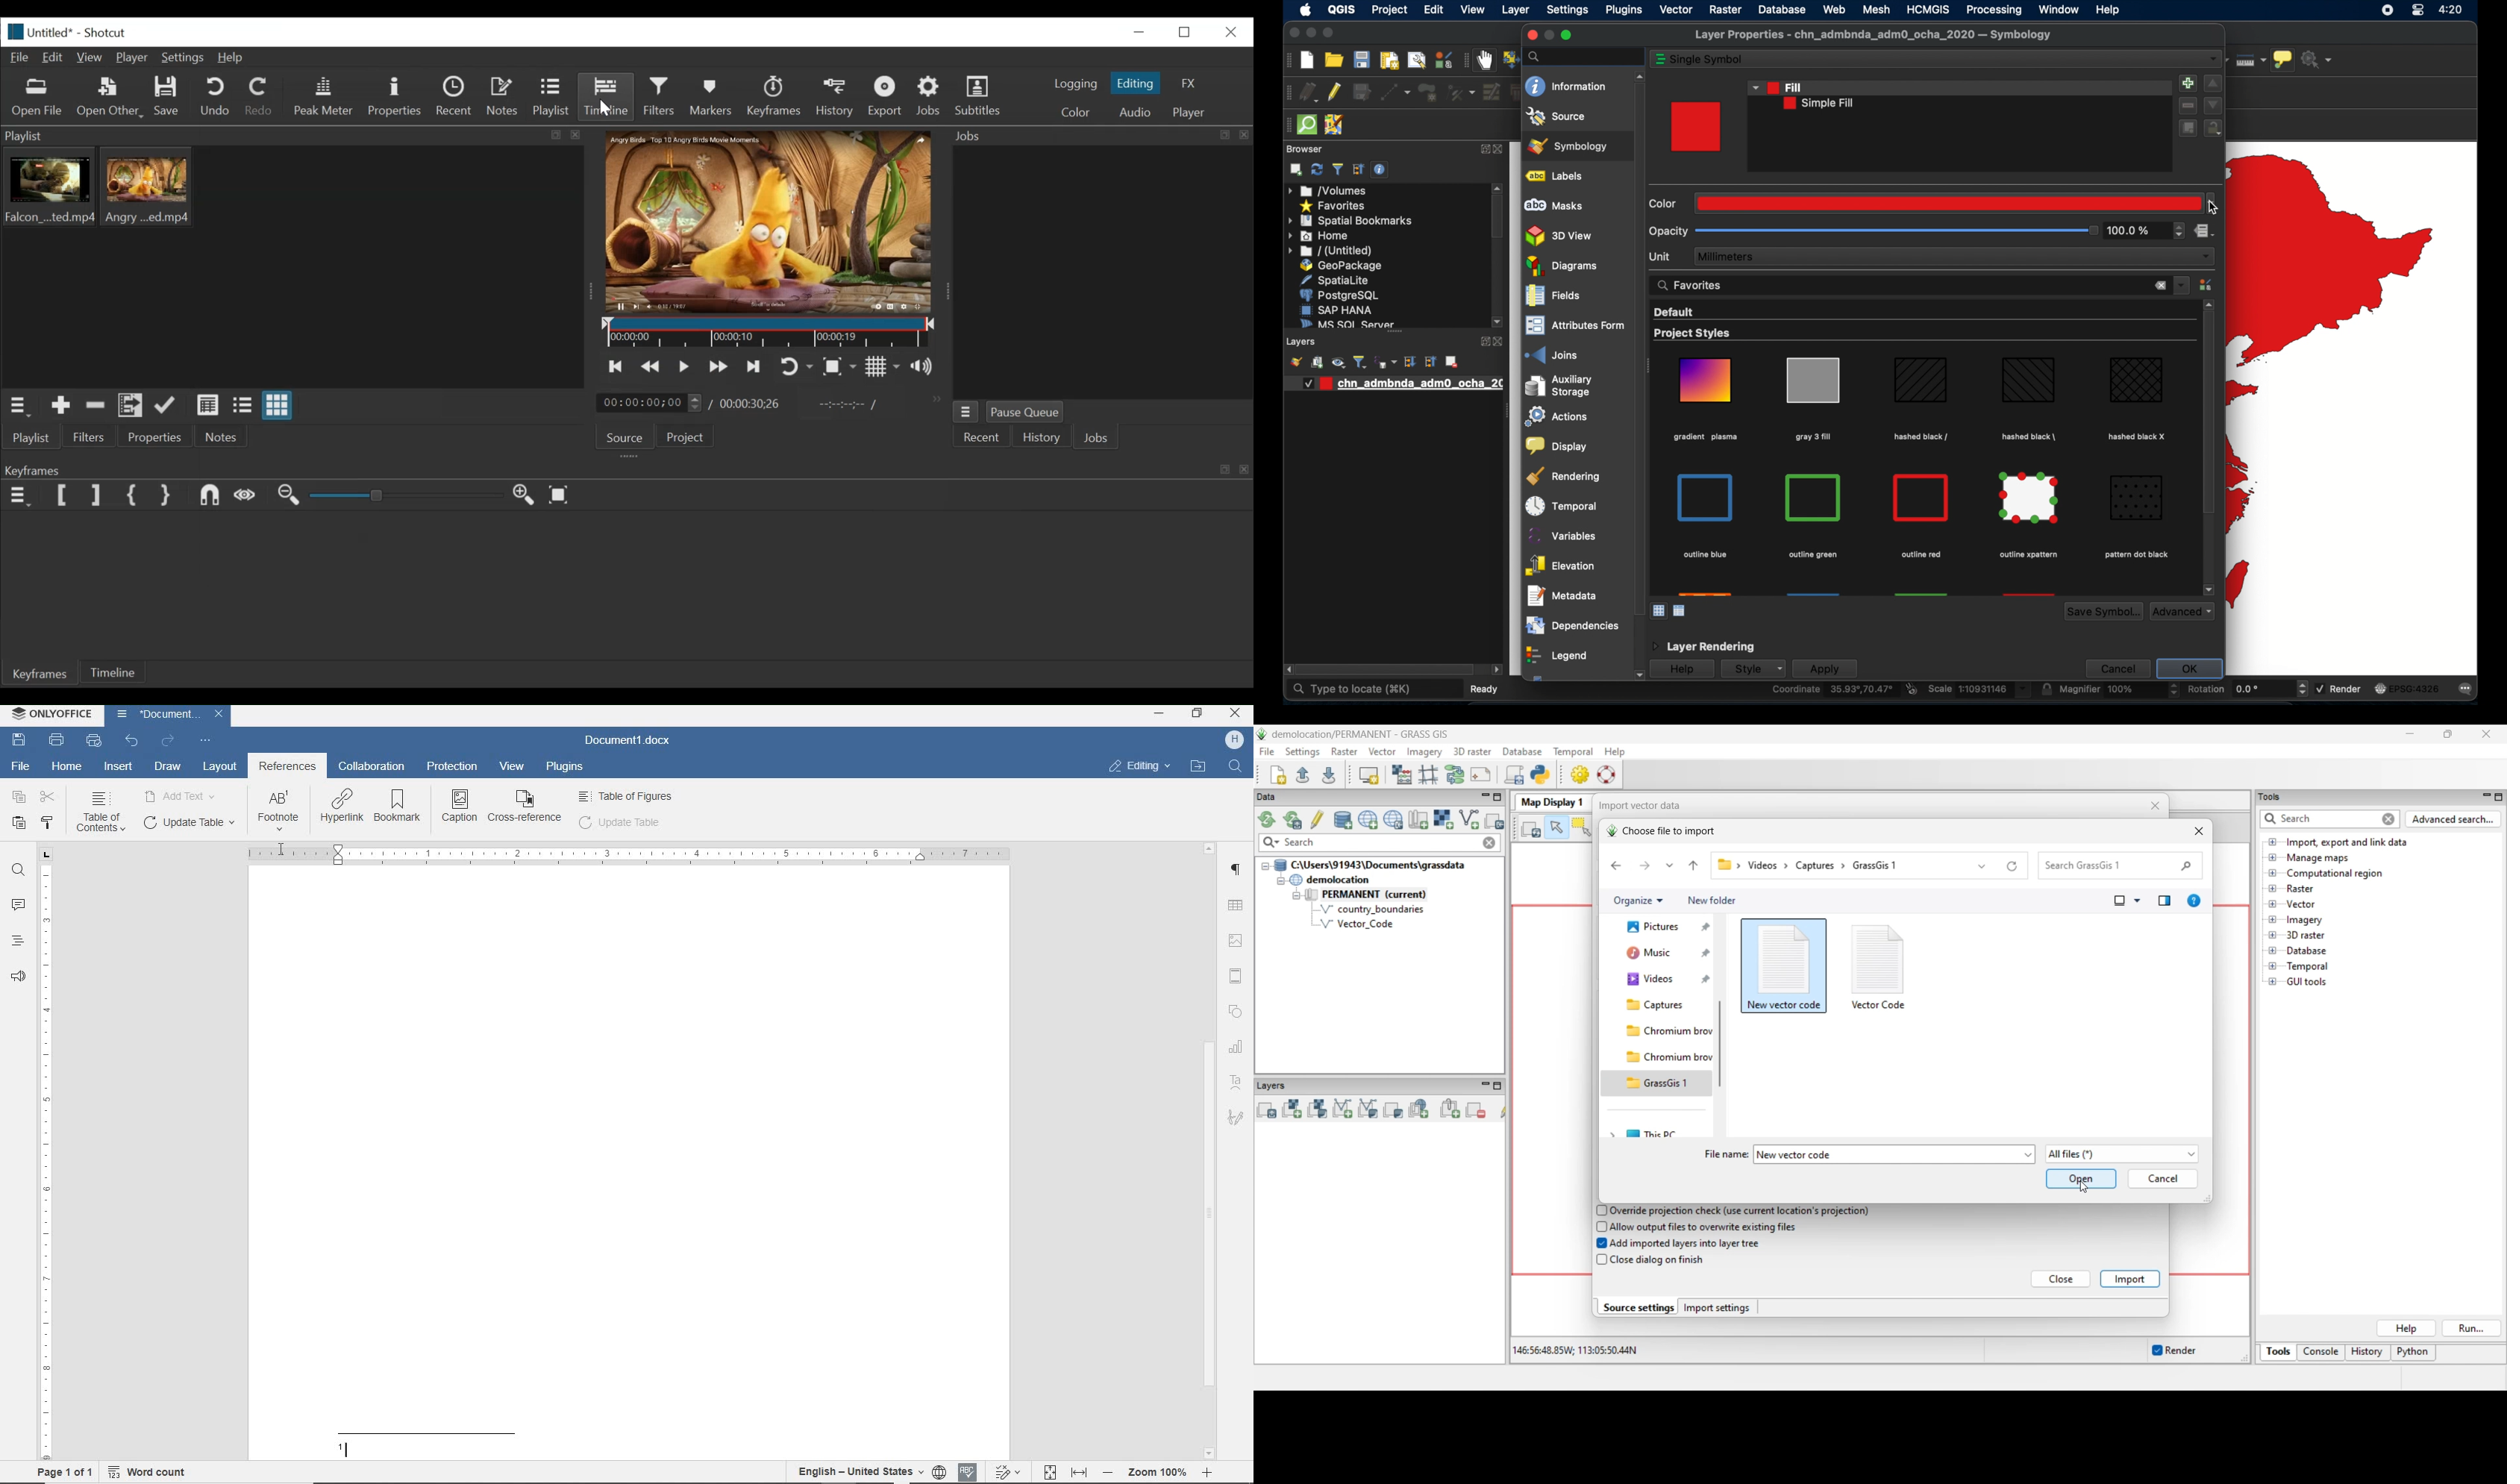  Describe the element at coordinates (135, 59) in the screenshot. I see `Player` at that location.